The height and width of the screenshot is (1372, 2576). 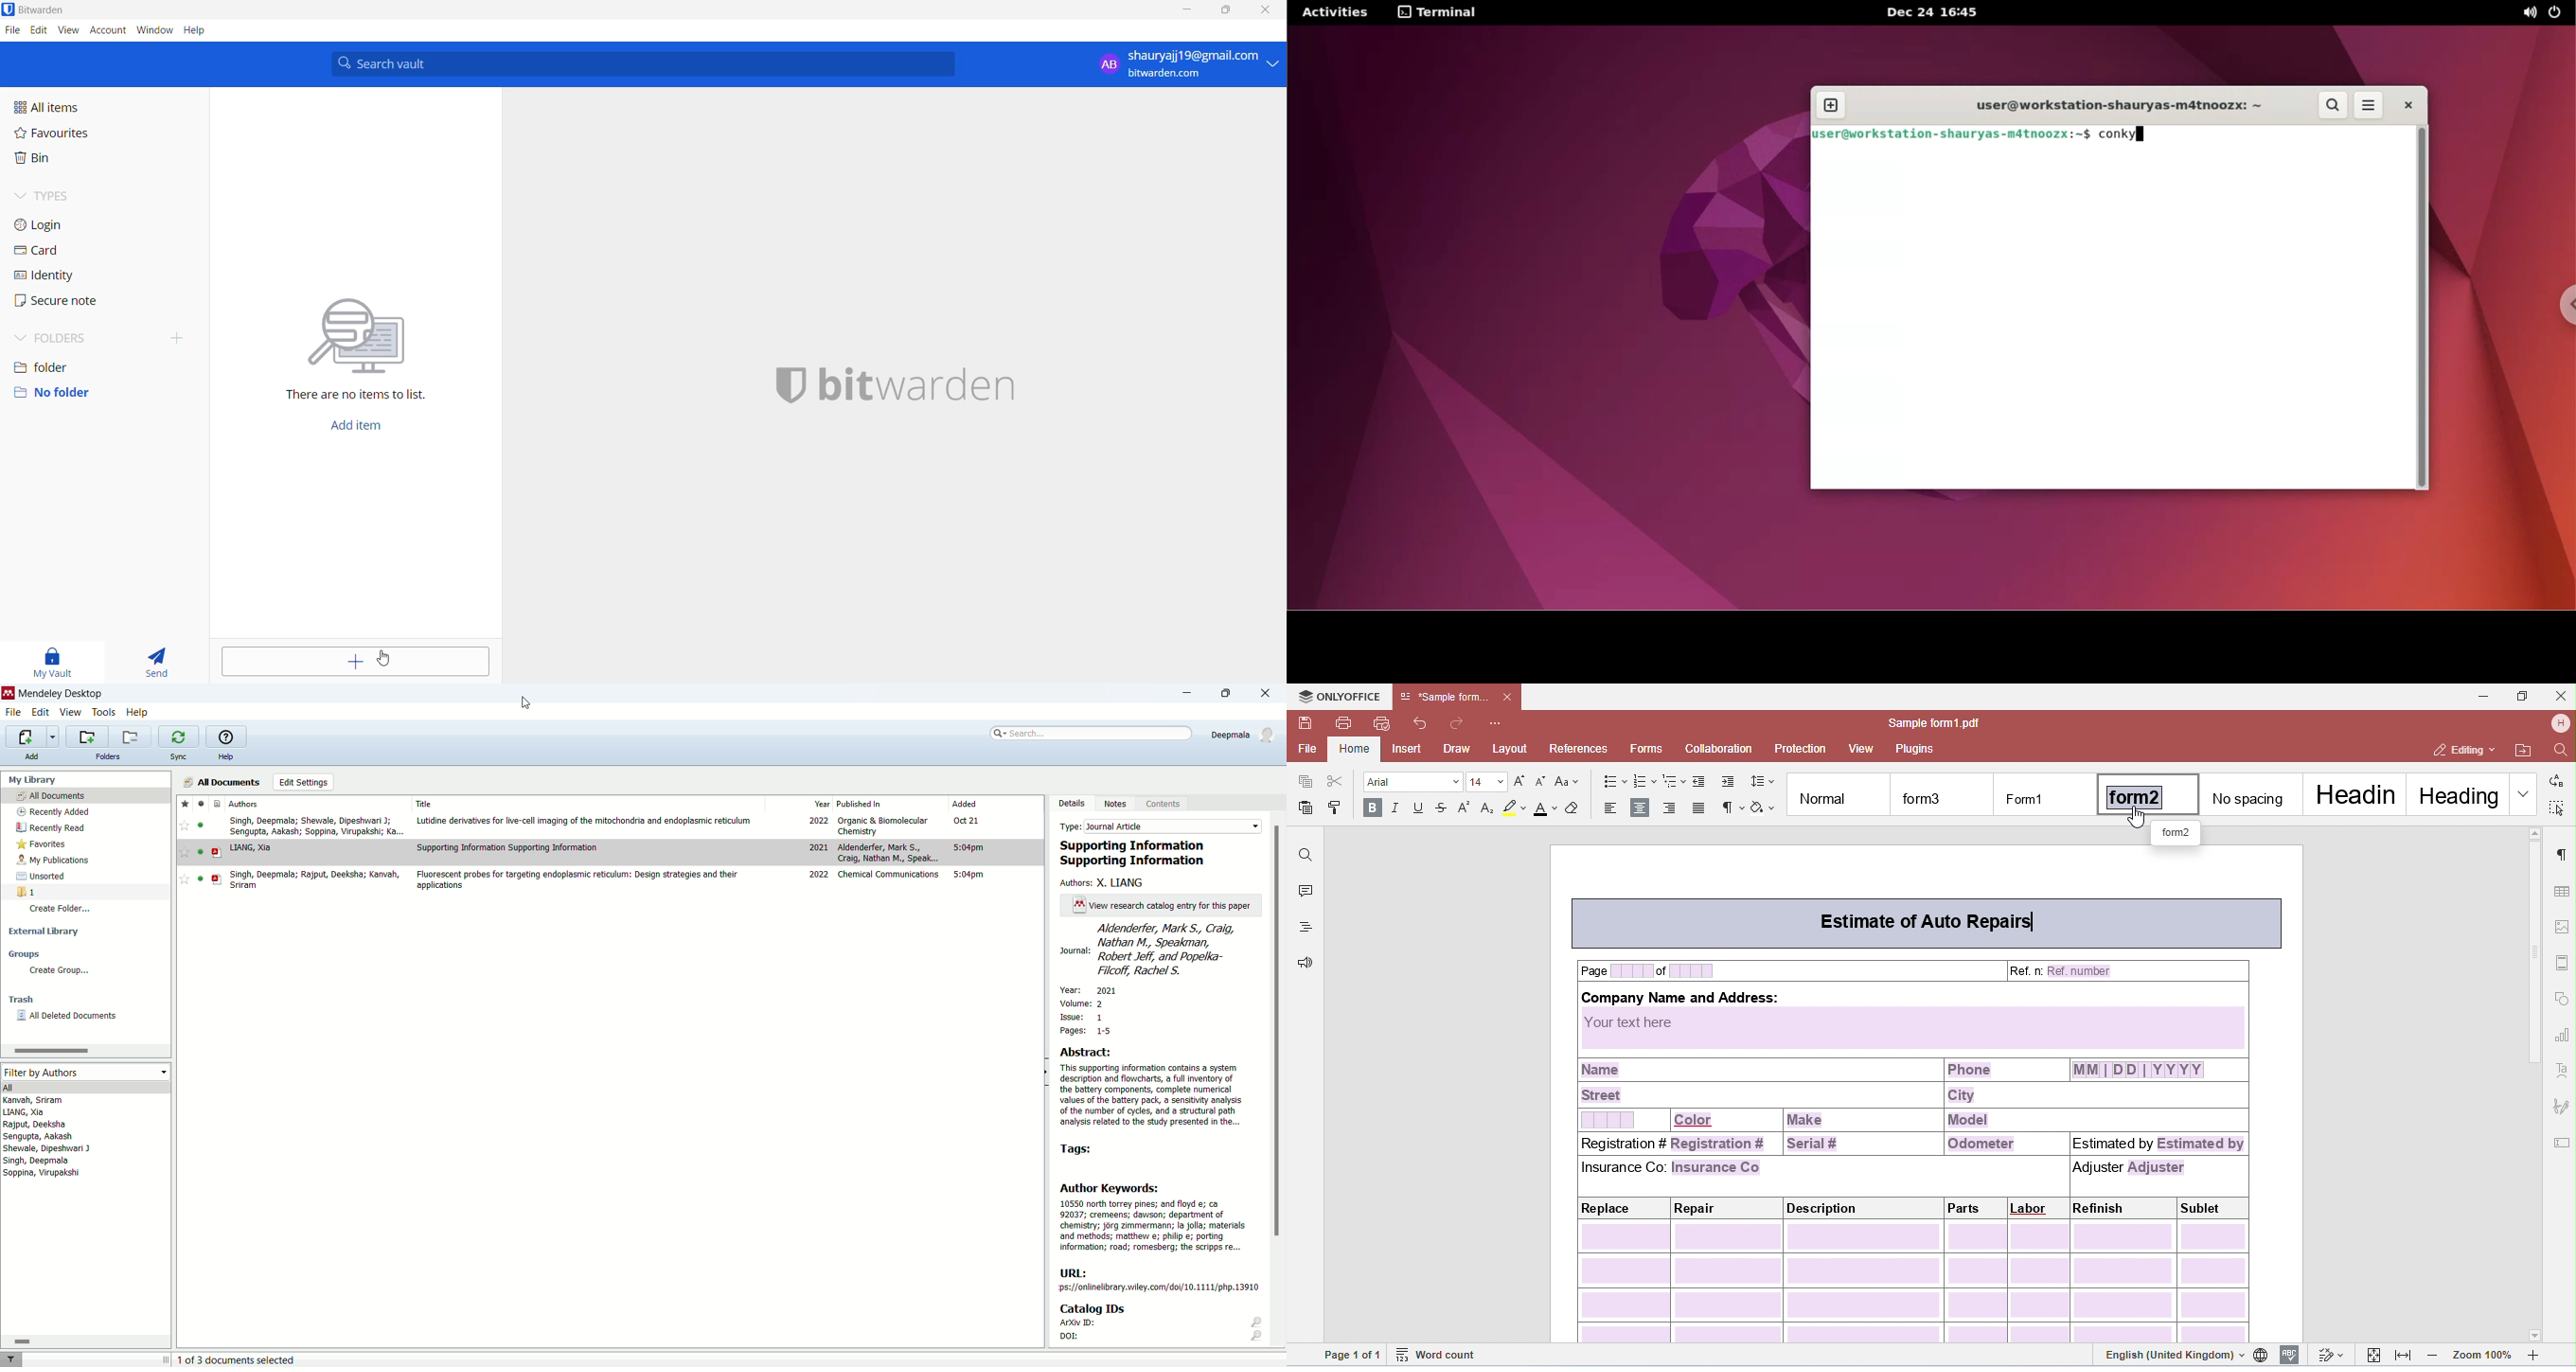 I want to click on year, so click(x=823, y=803).